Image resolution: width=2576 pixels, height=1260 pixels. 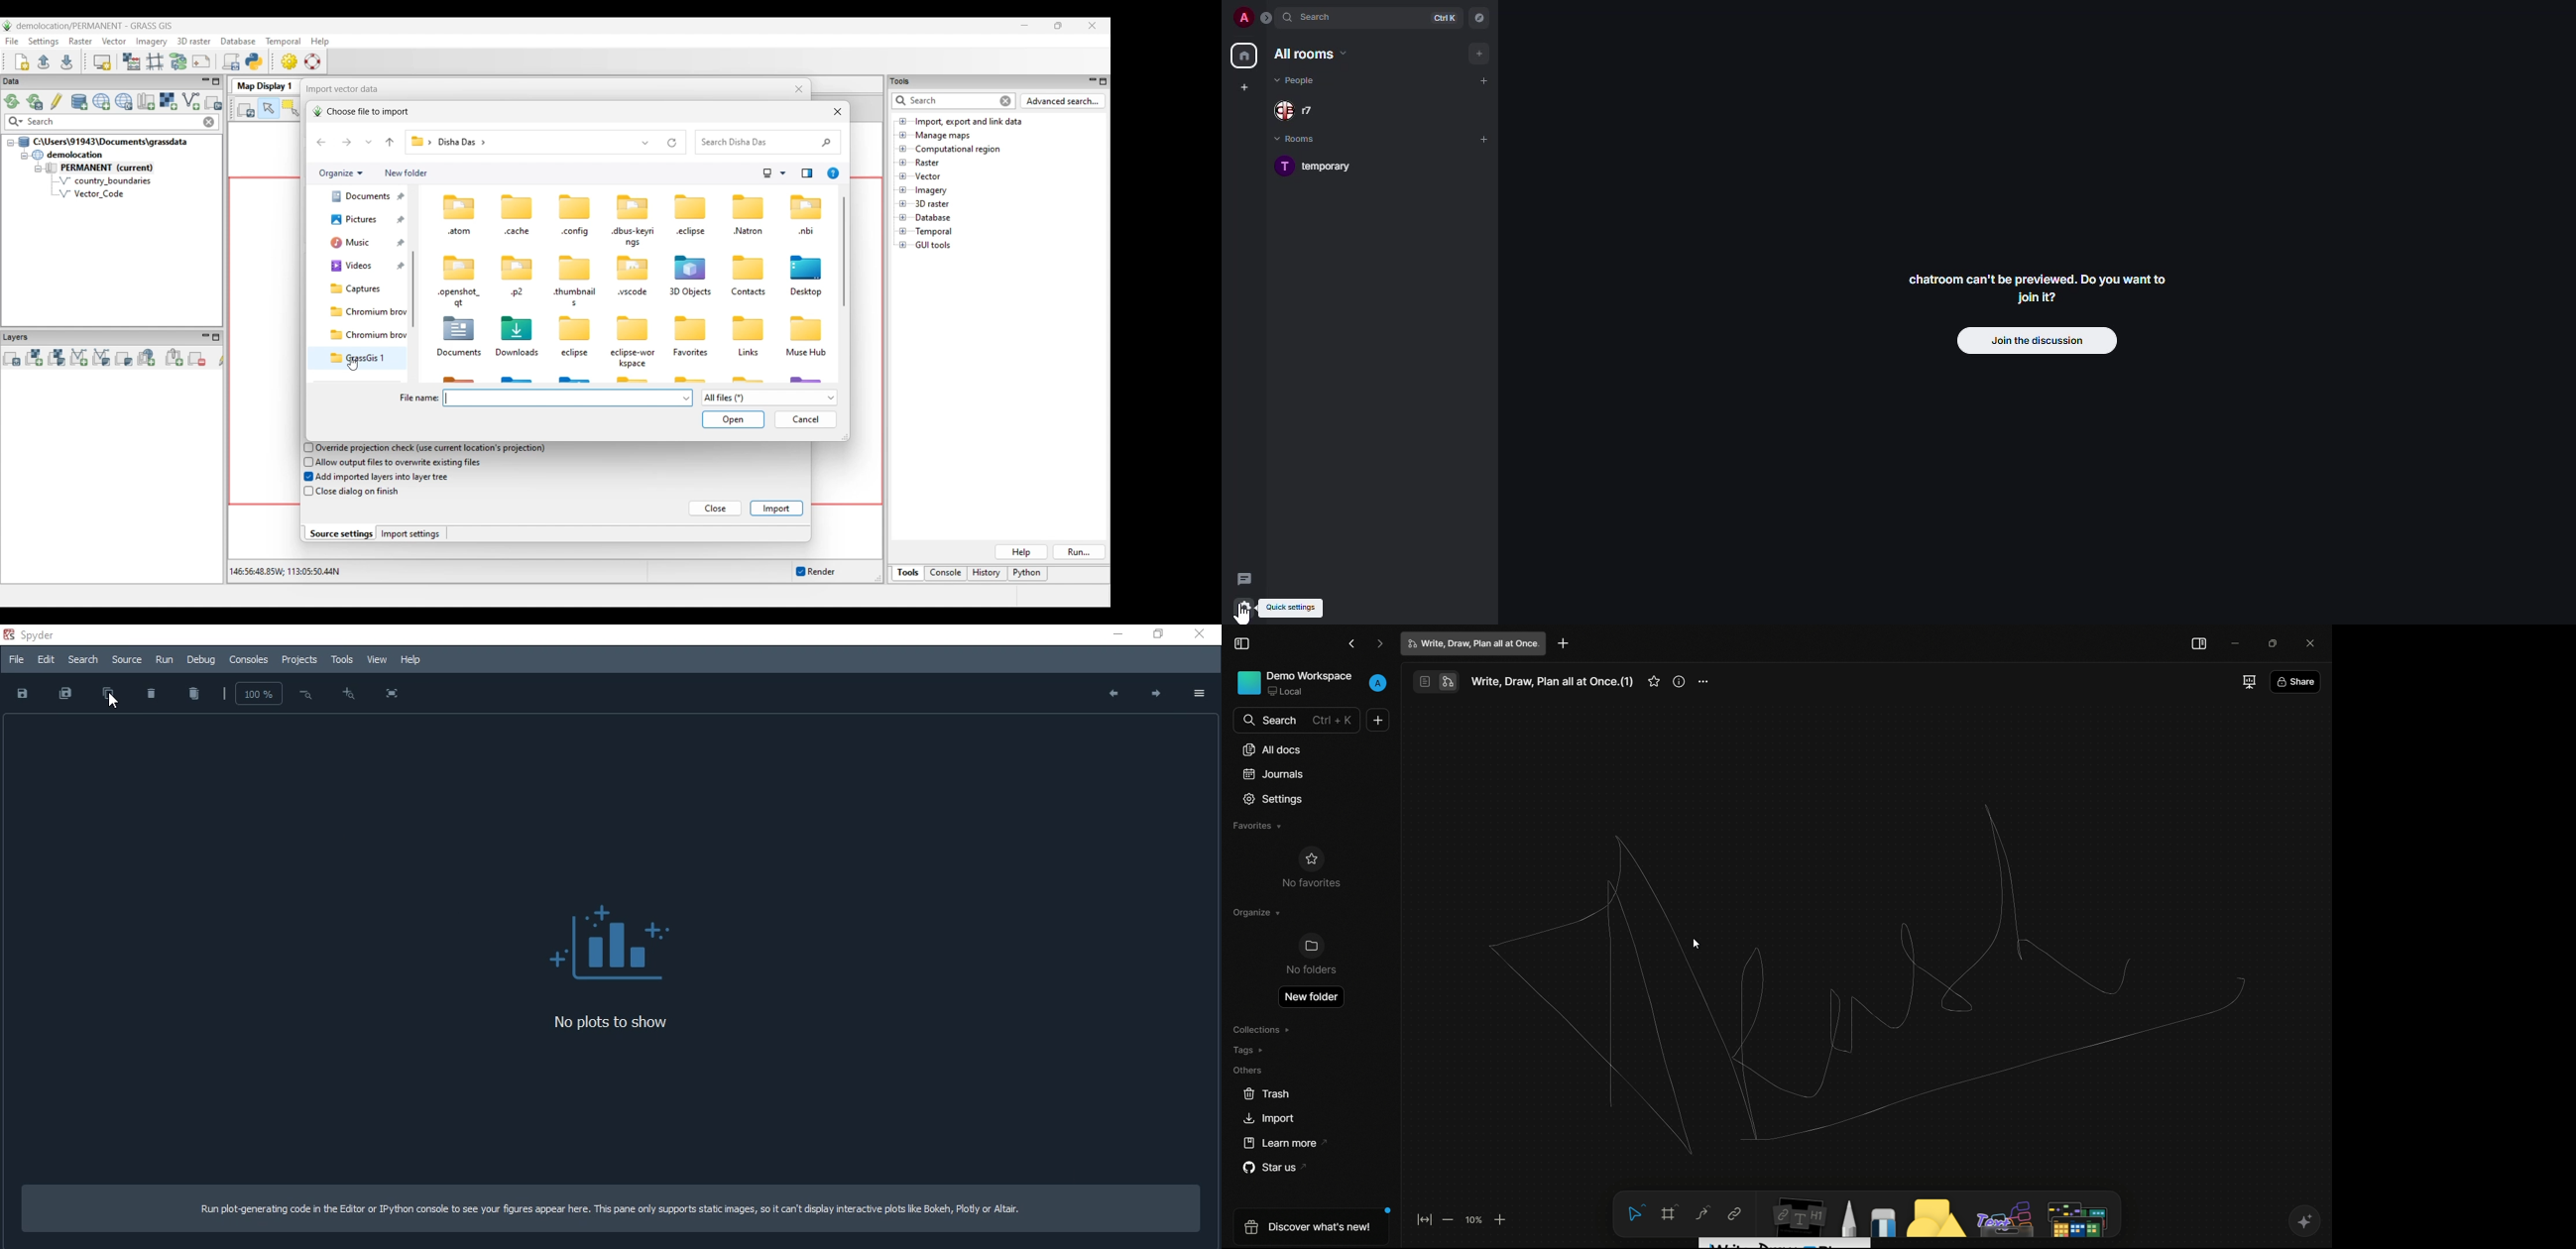 I want to click on run plot generating code in the Editor or IPythone console to see your figures appear here. This pane only supports static images, so it can't display interactive plots like Bokeh, Plotly or Altair, so click(x=614, y=1209).